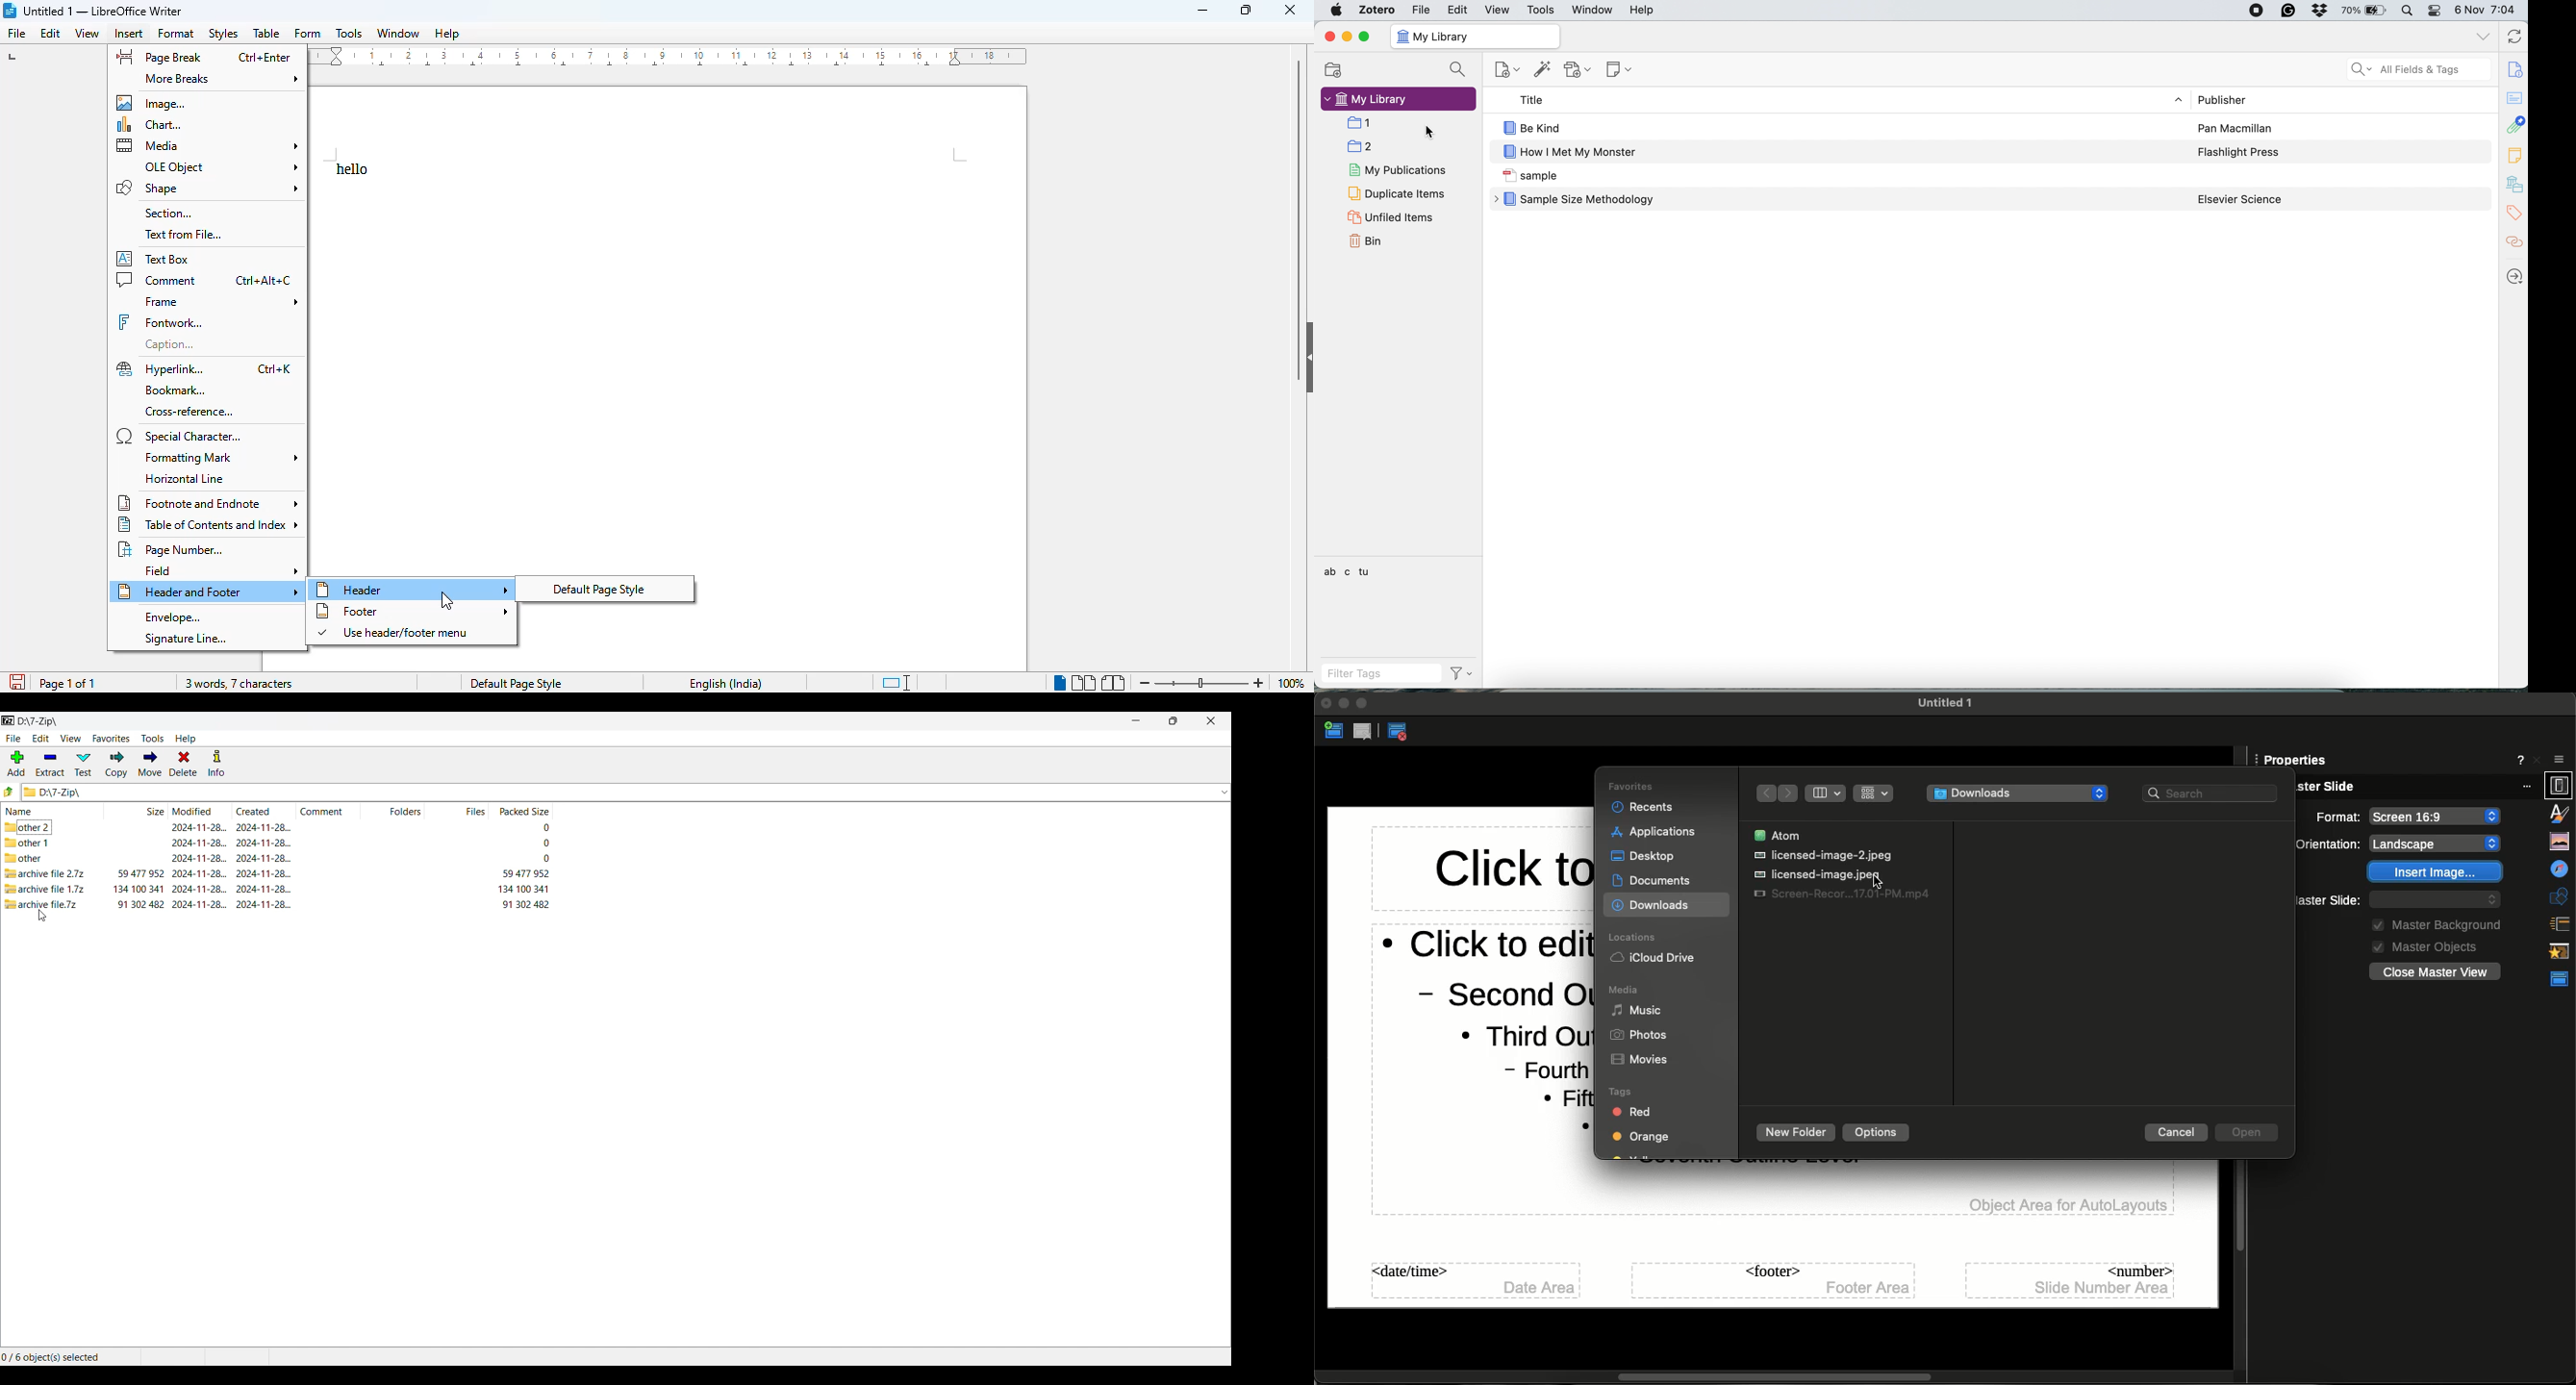  Describe the element at coordinates (128, 33) in the screenshot. I see `insert` at that location.